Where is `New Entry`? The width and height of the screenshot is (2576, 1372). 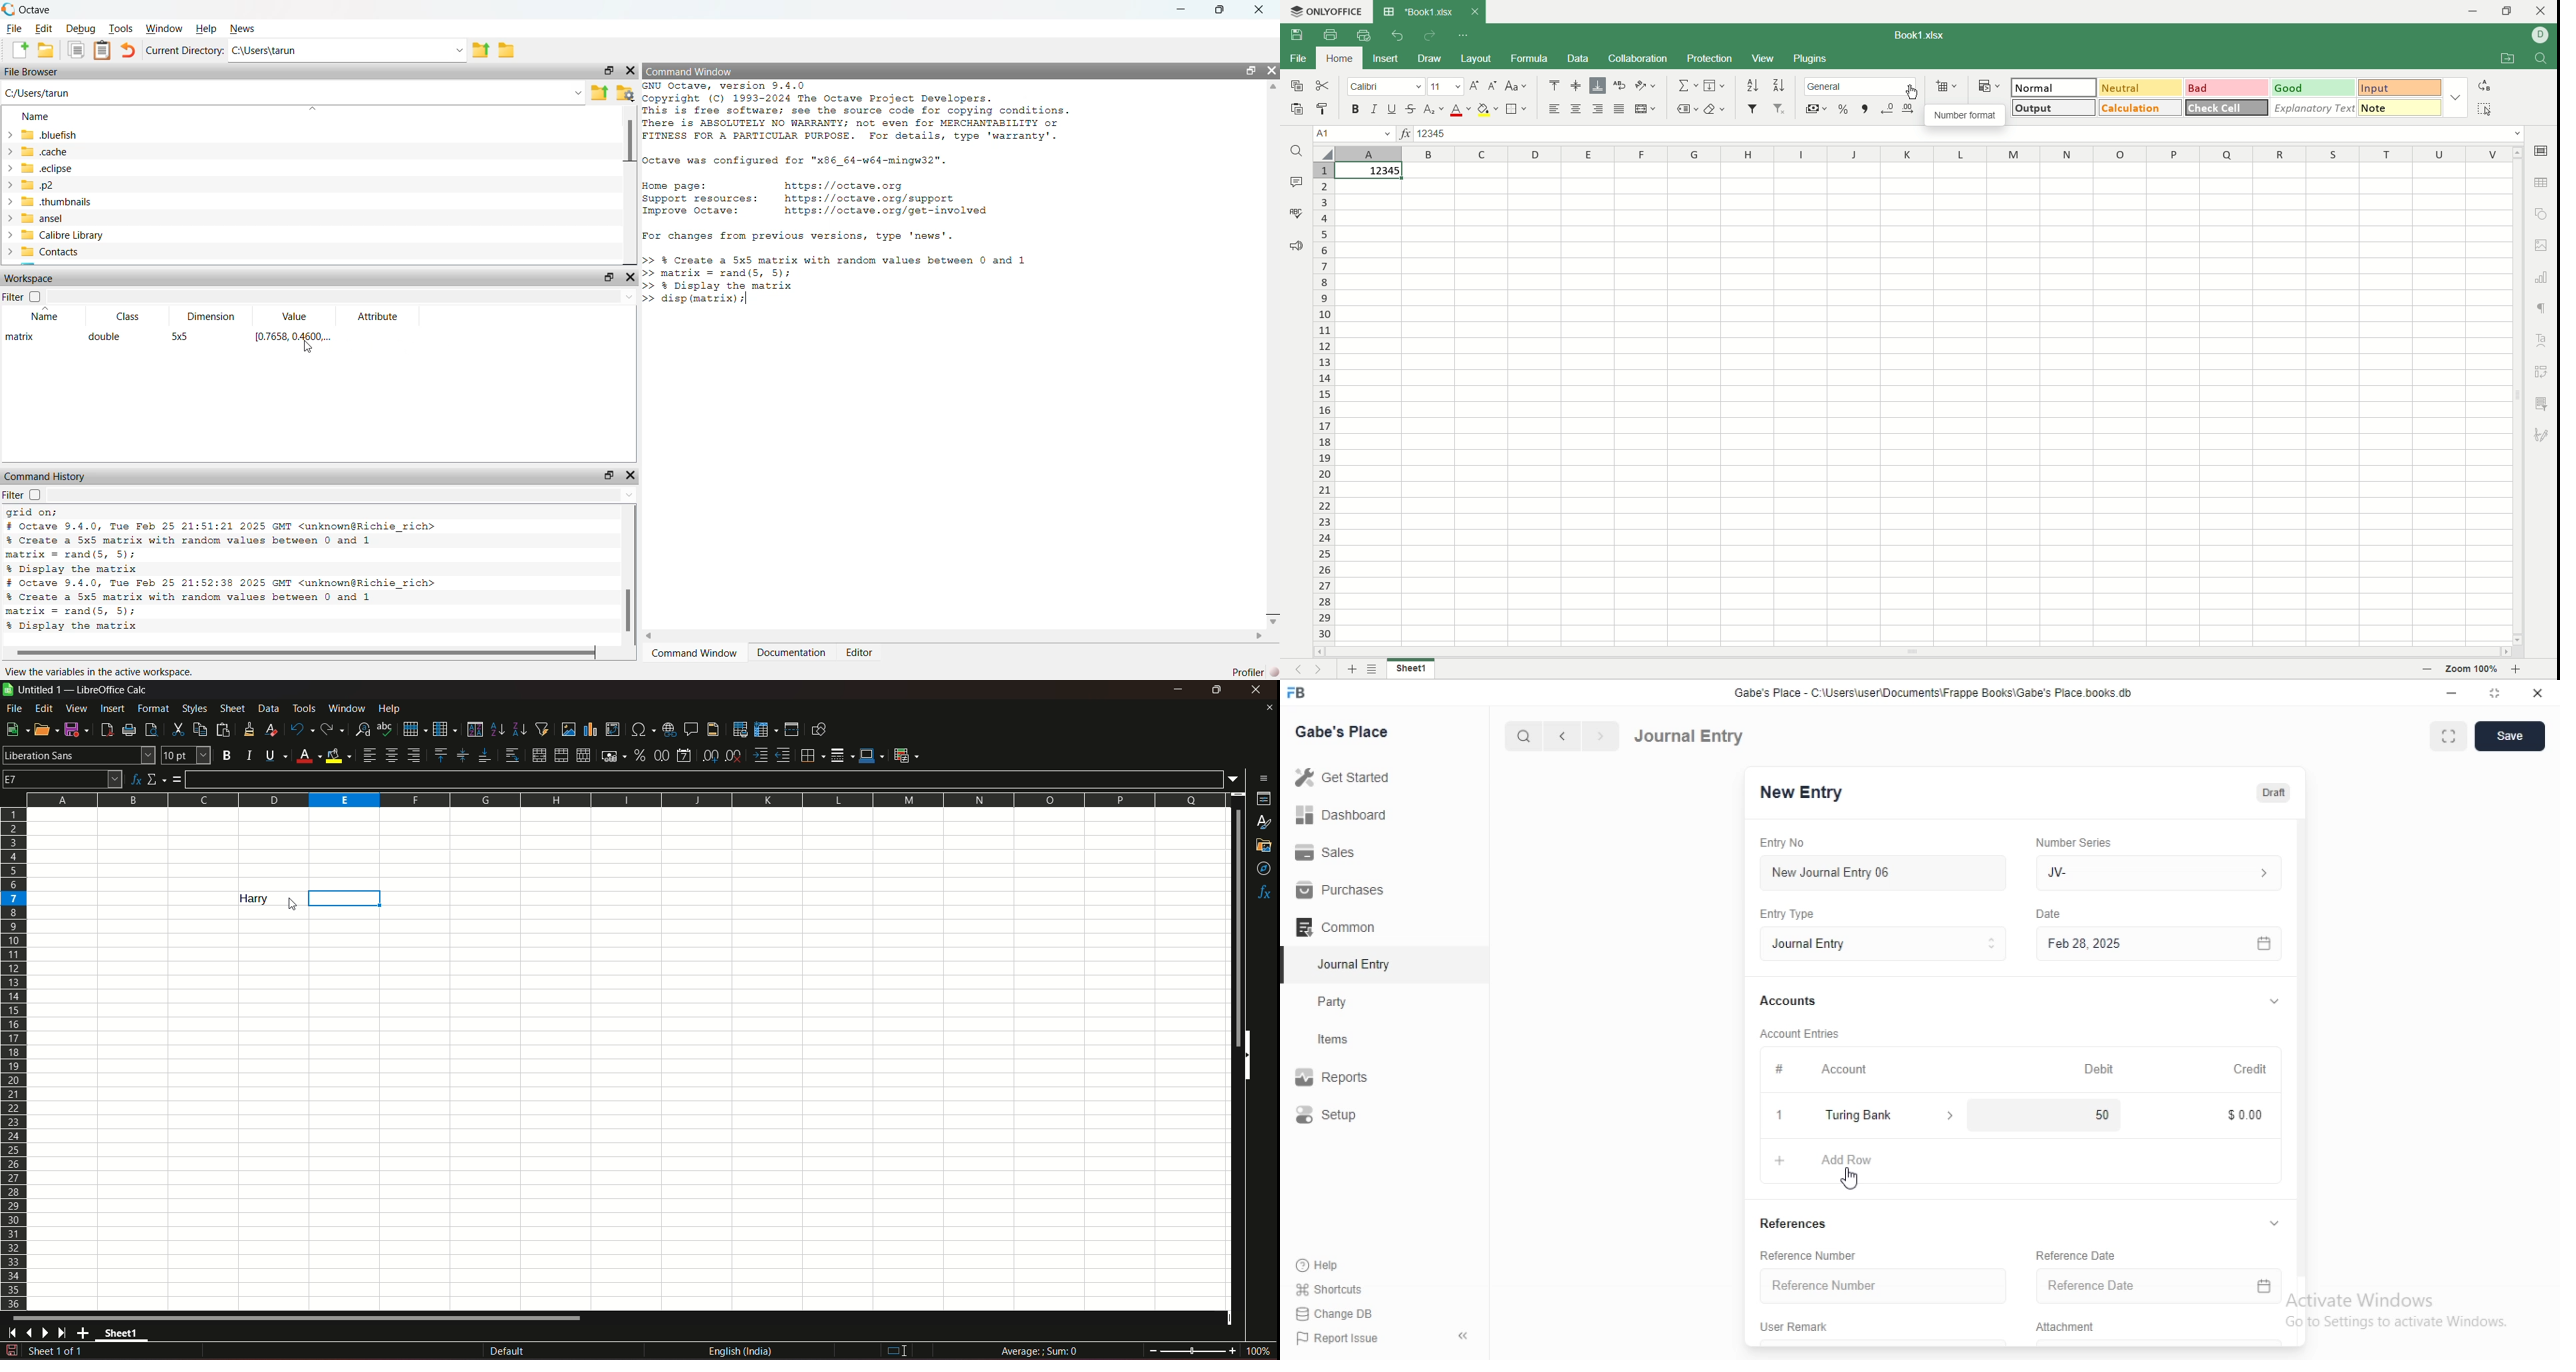 New Entry is located at coordinates (1799, 793).